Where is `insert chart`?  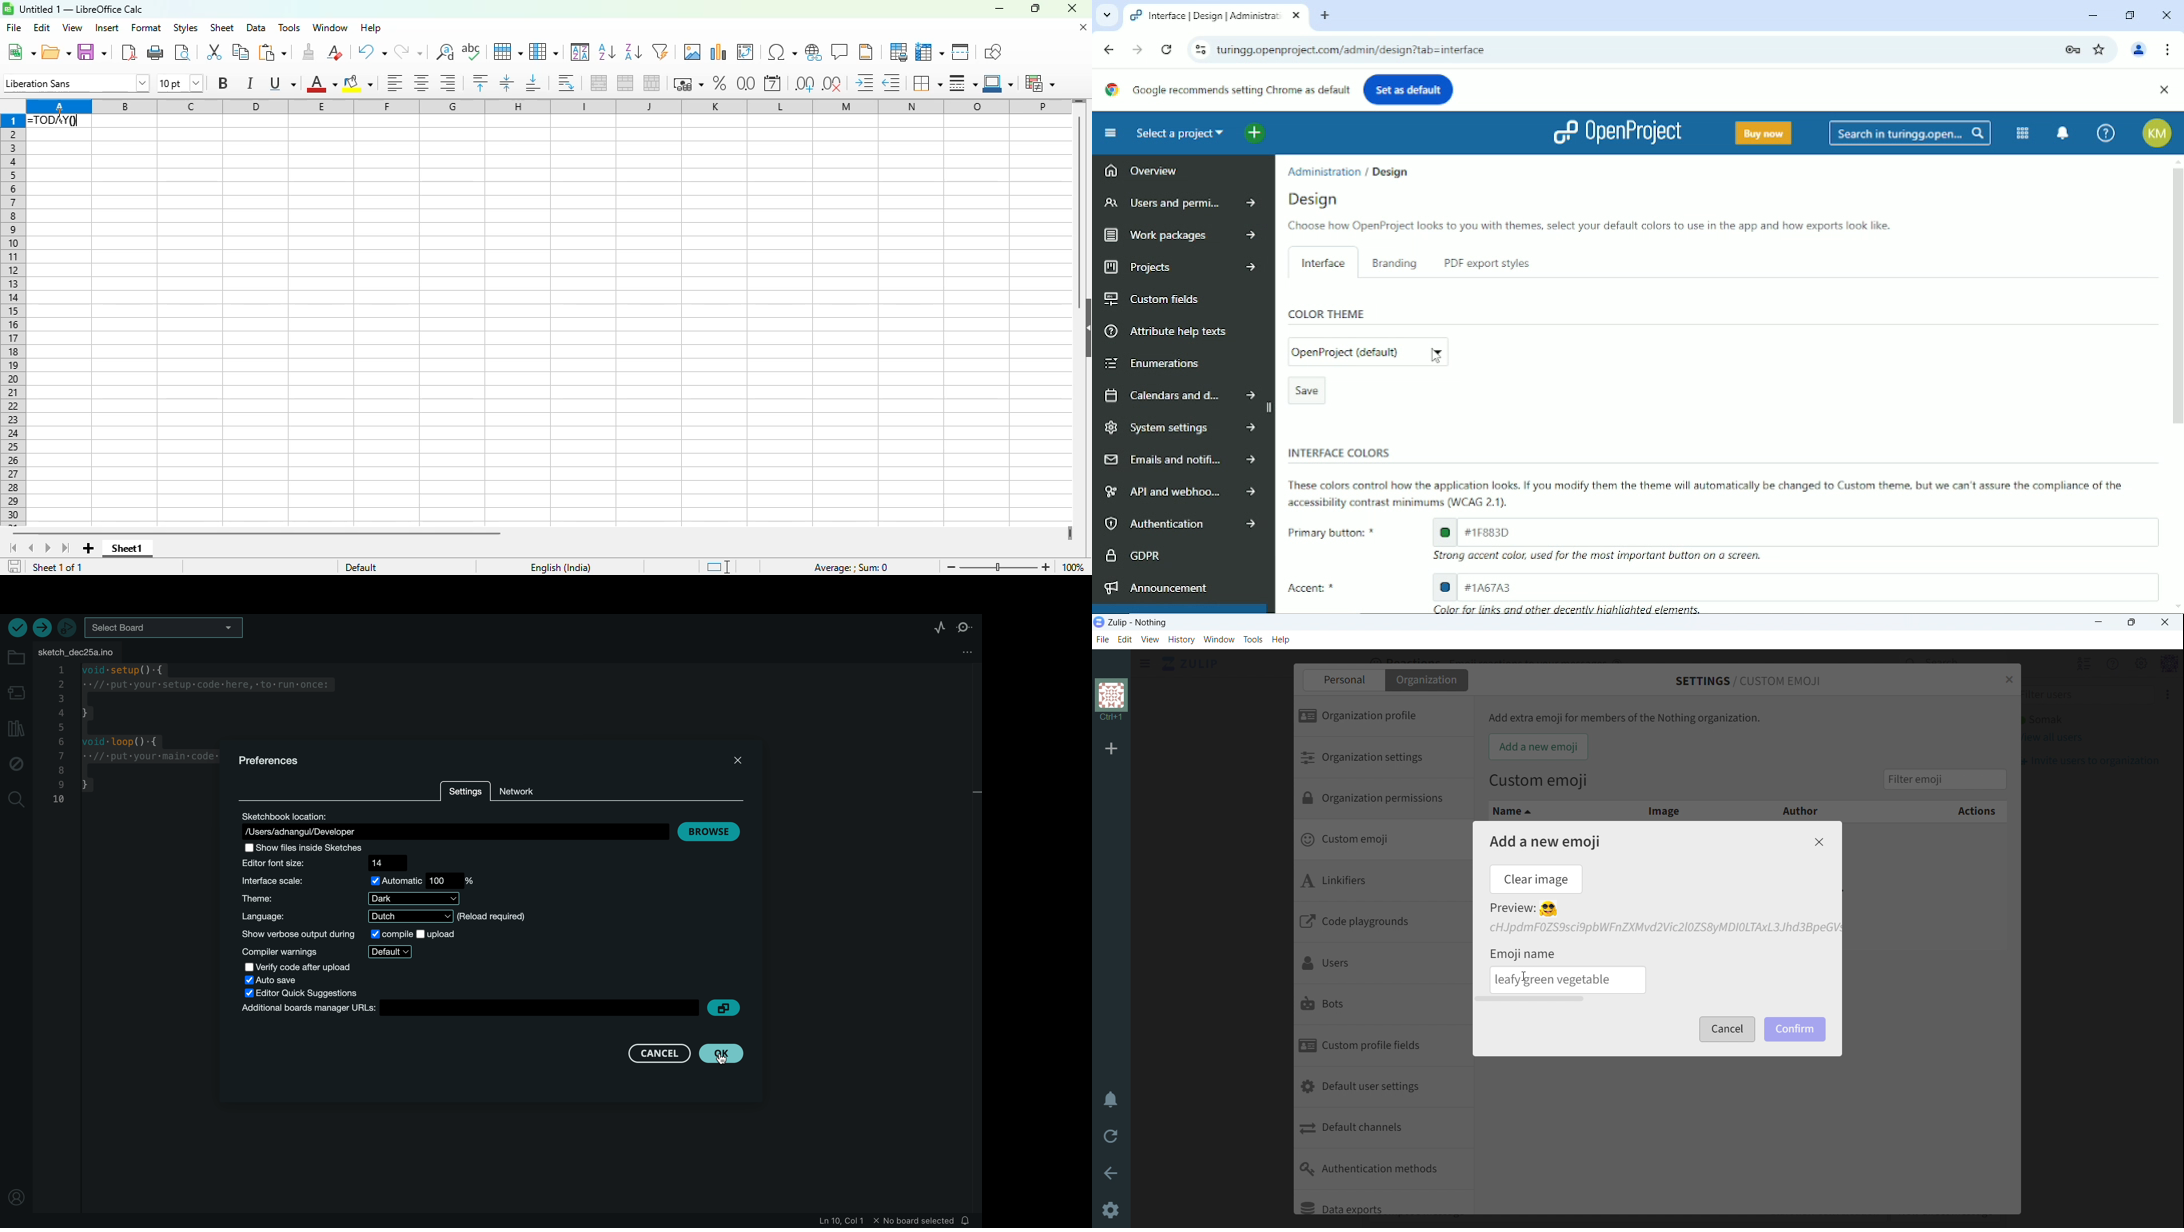
insert chart is located at coordinates (719, 52).